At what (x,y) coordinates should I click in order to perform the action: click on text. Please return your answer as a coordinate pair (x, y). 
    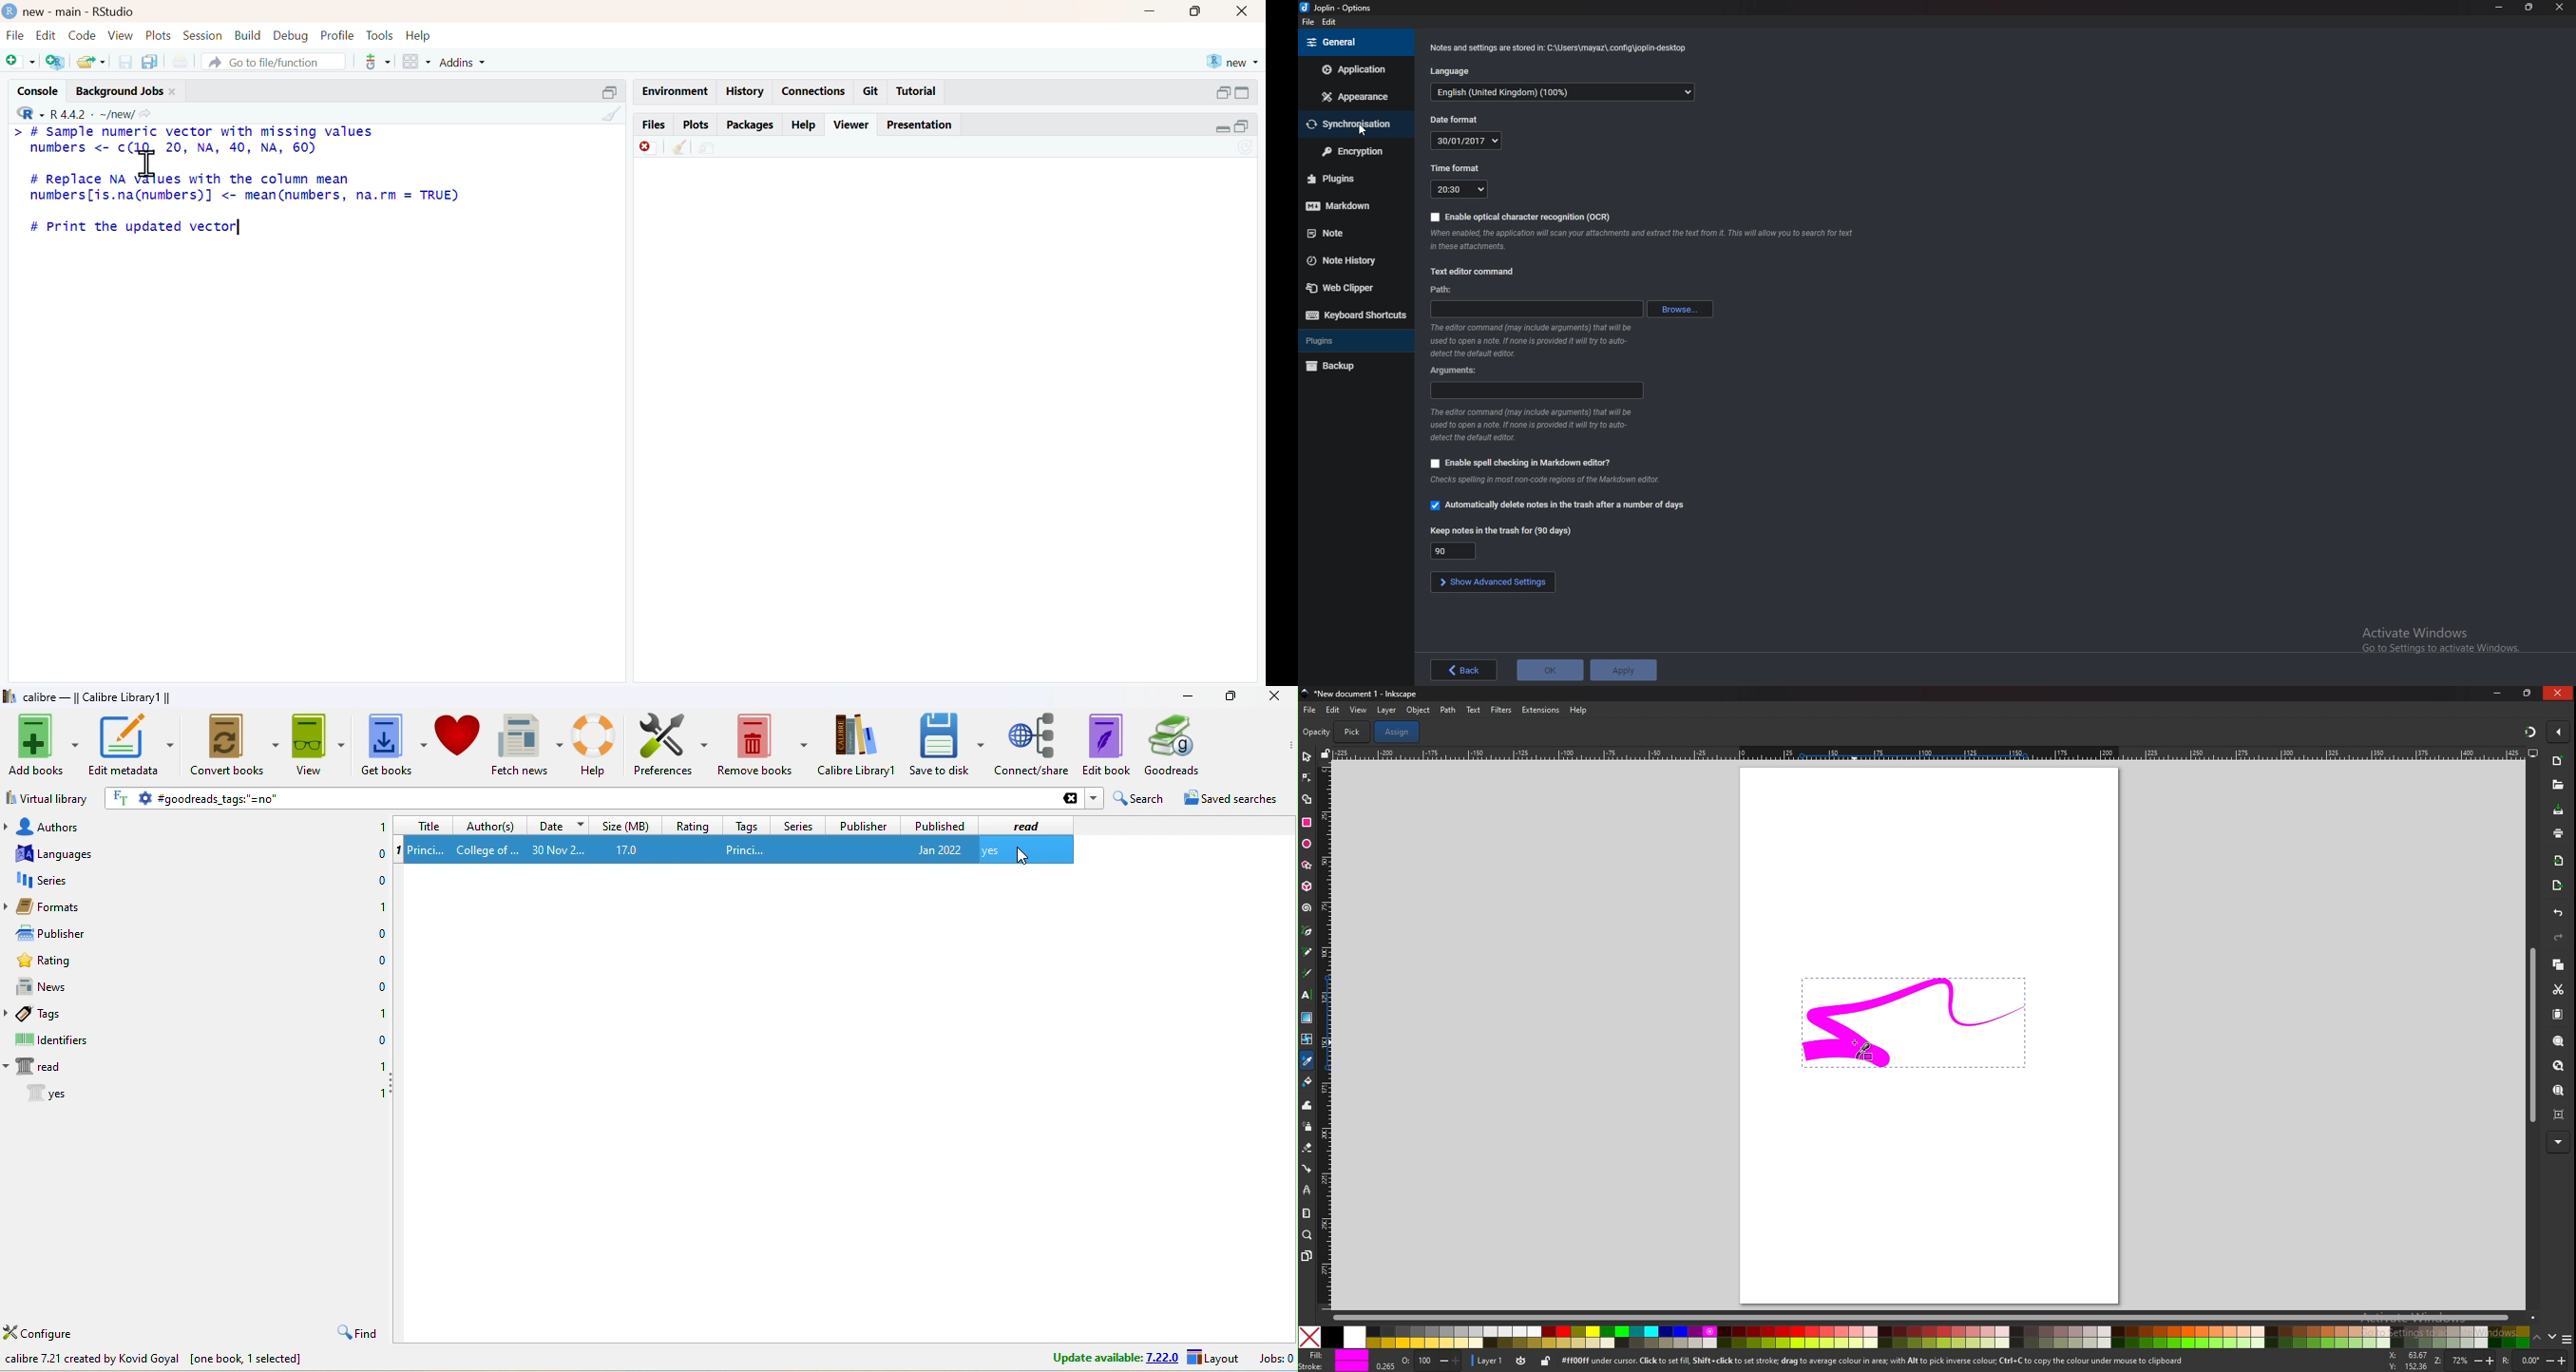
    Looking at the image, I should click on (1475, 709).